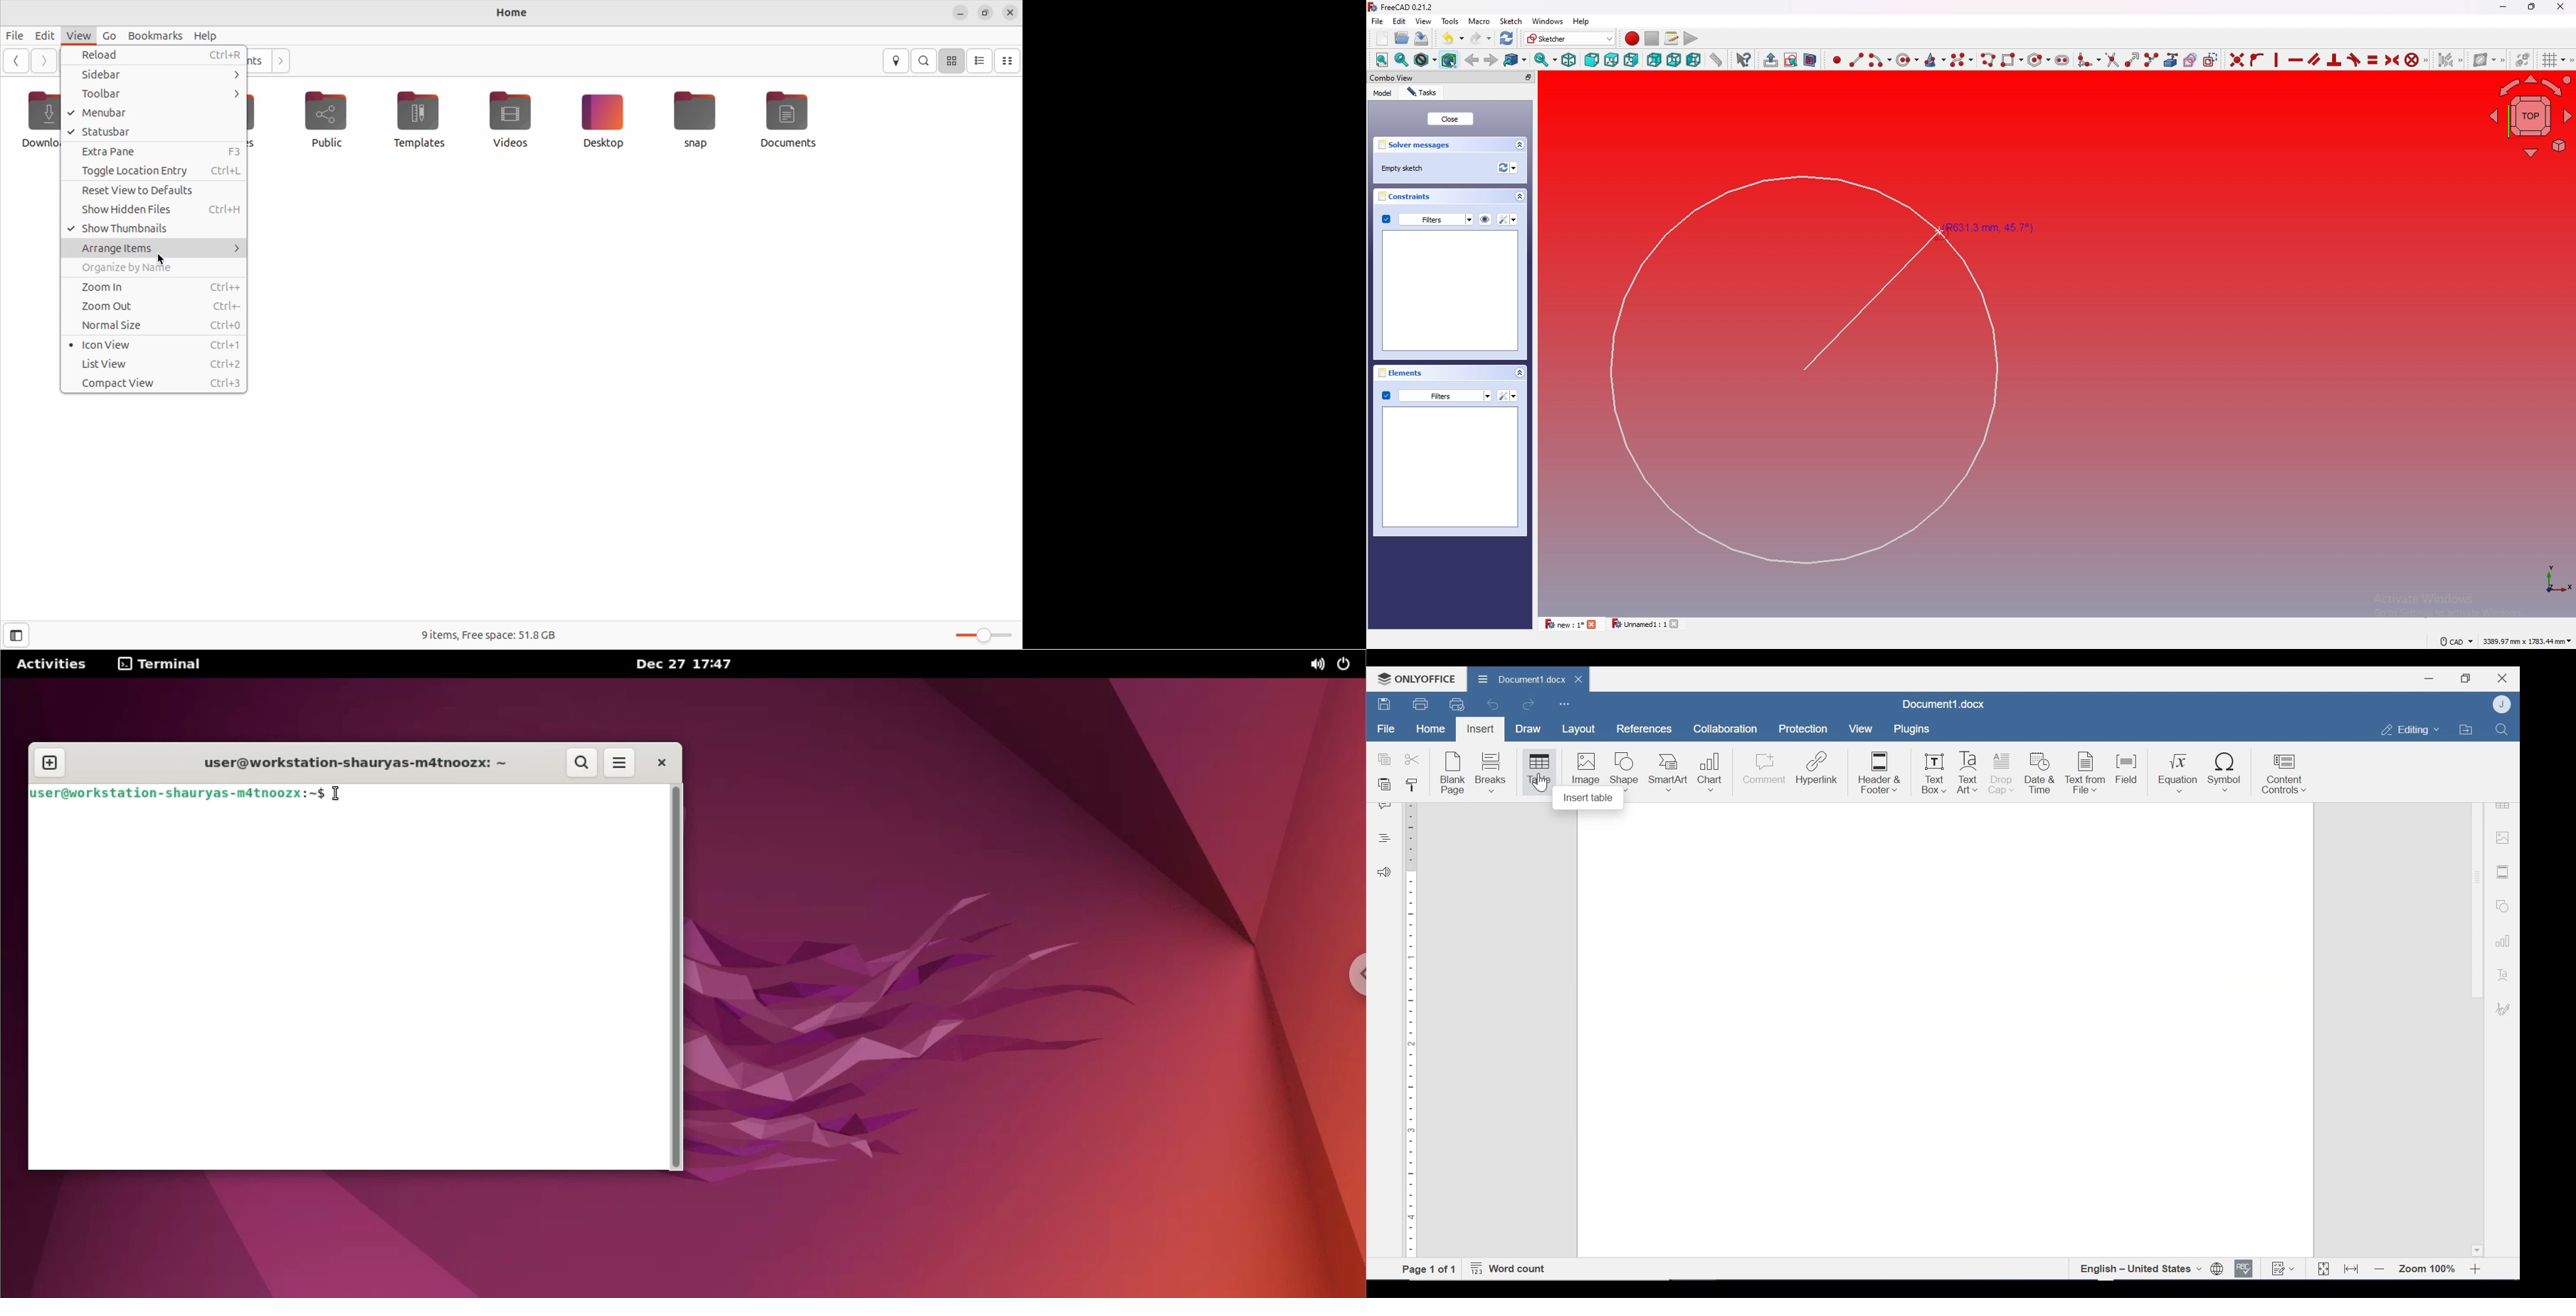  What do you see at coordinates (1819, 774) in the screenshot?
I see `Hyperlink` at bounding box center [1819, 774].